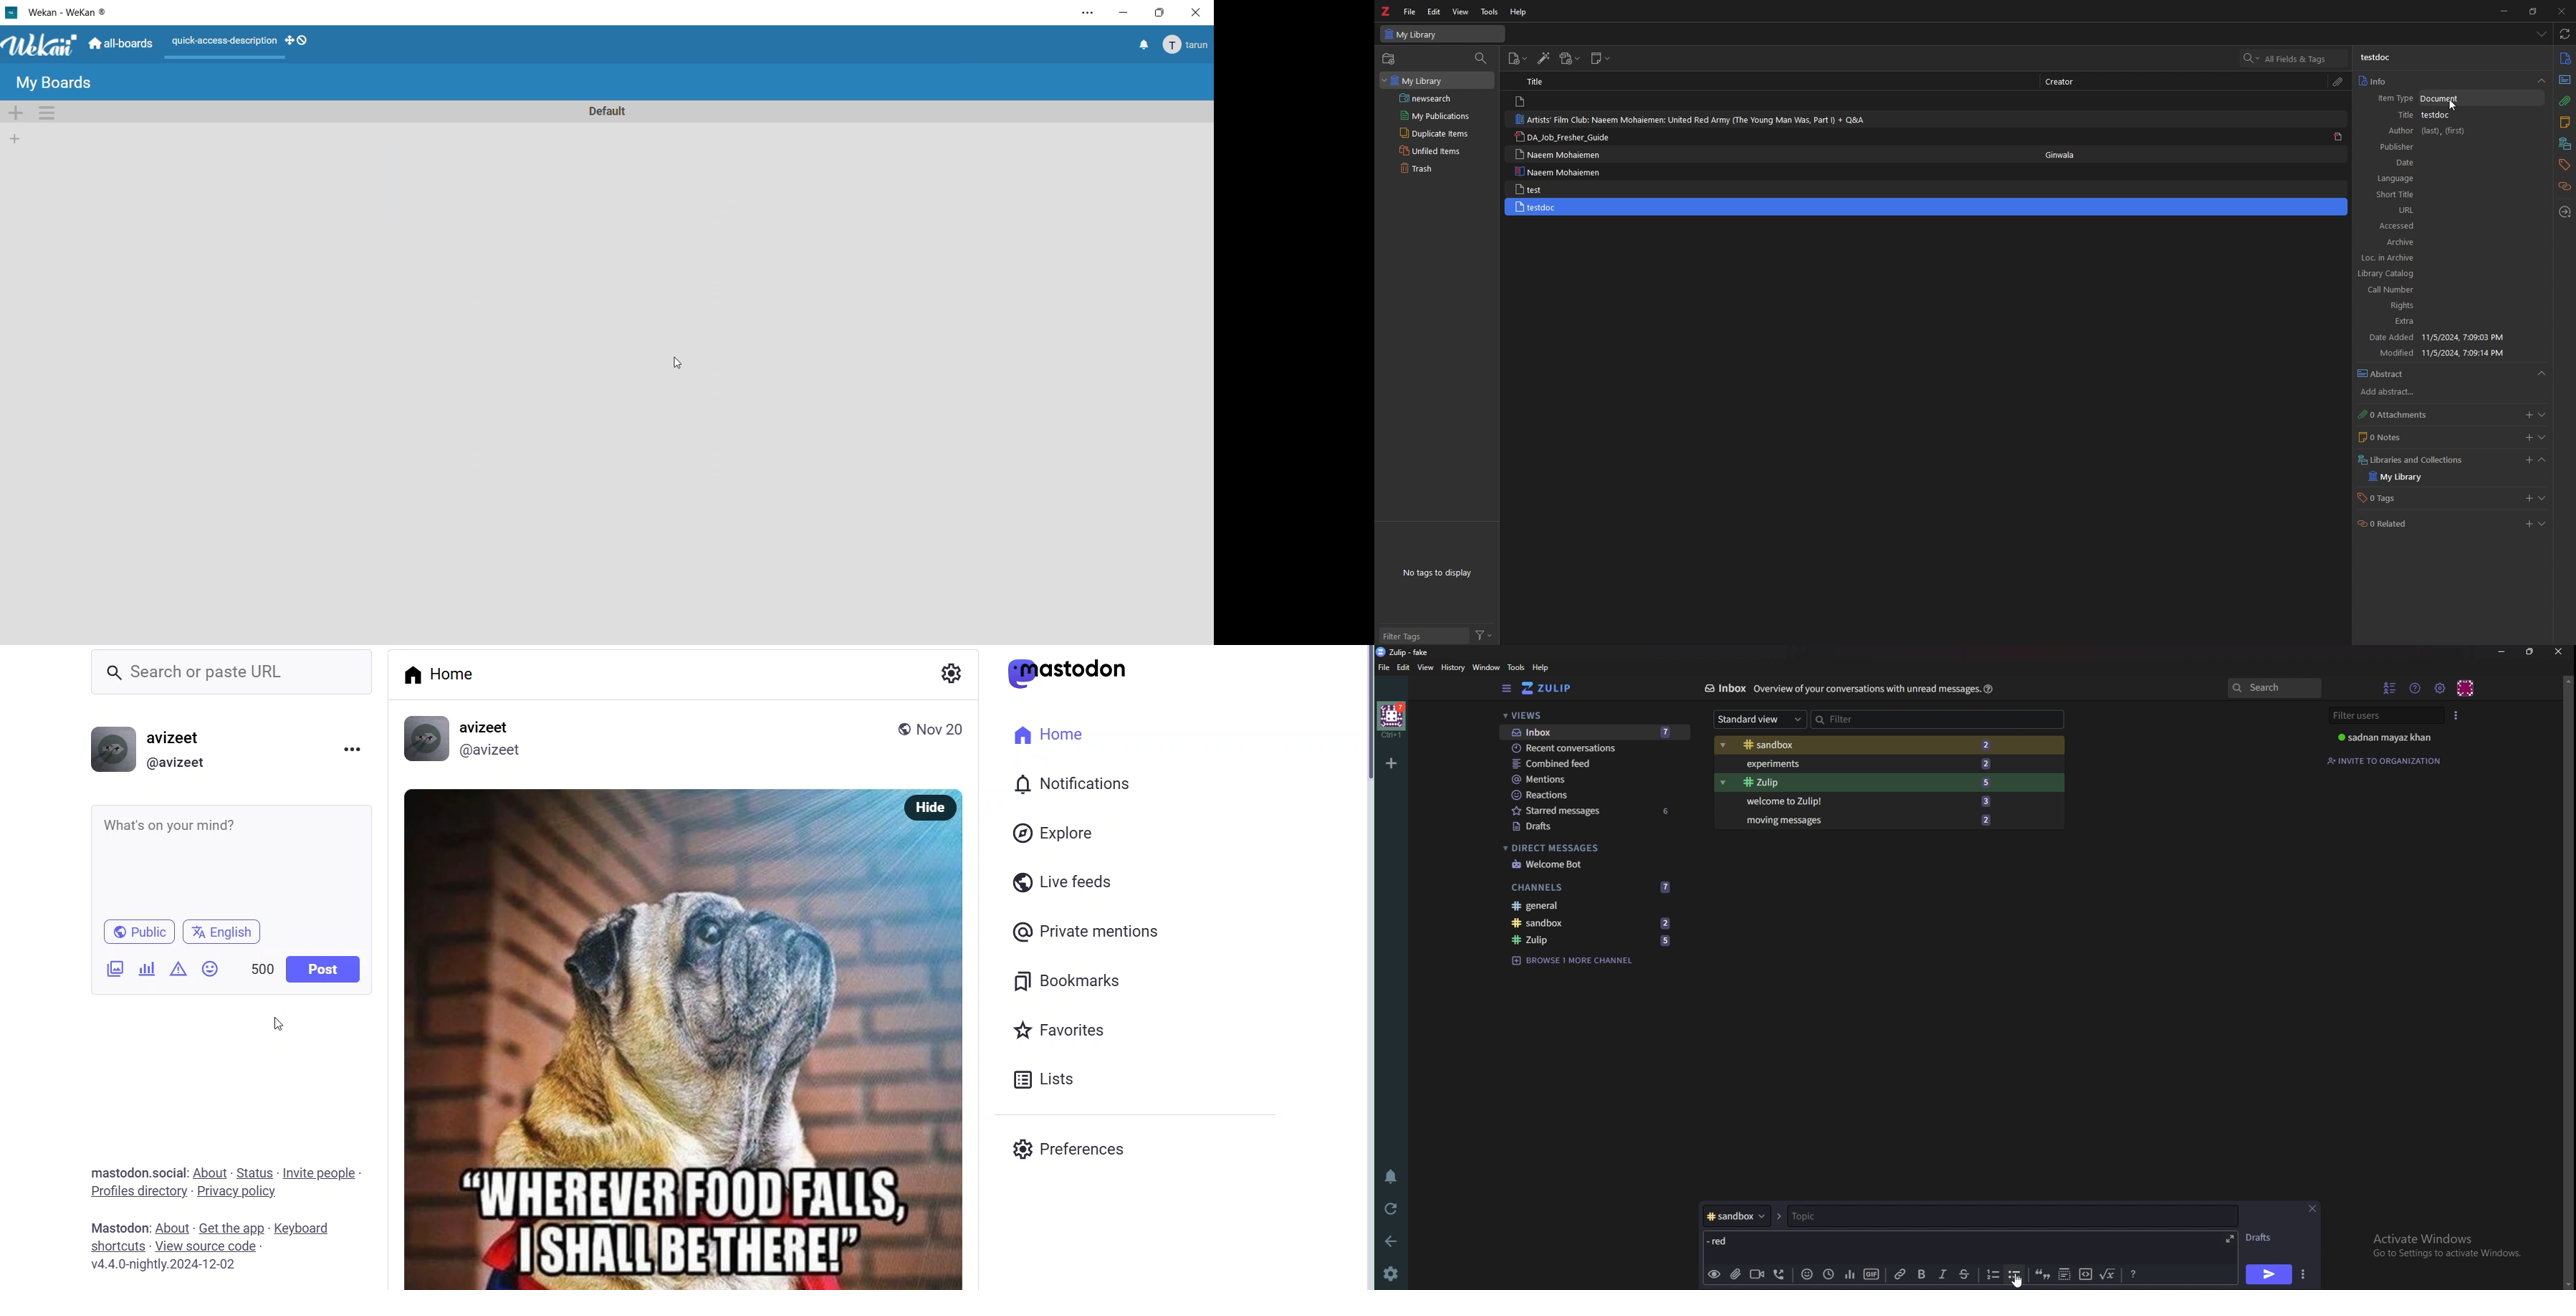 Image resolution: width=2576 pixels, height=1316 pixels. Describe the element at coordinates (1390, 1275) in the screenshot. I see `Settings` at that location.